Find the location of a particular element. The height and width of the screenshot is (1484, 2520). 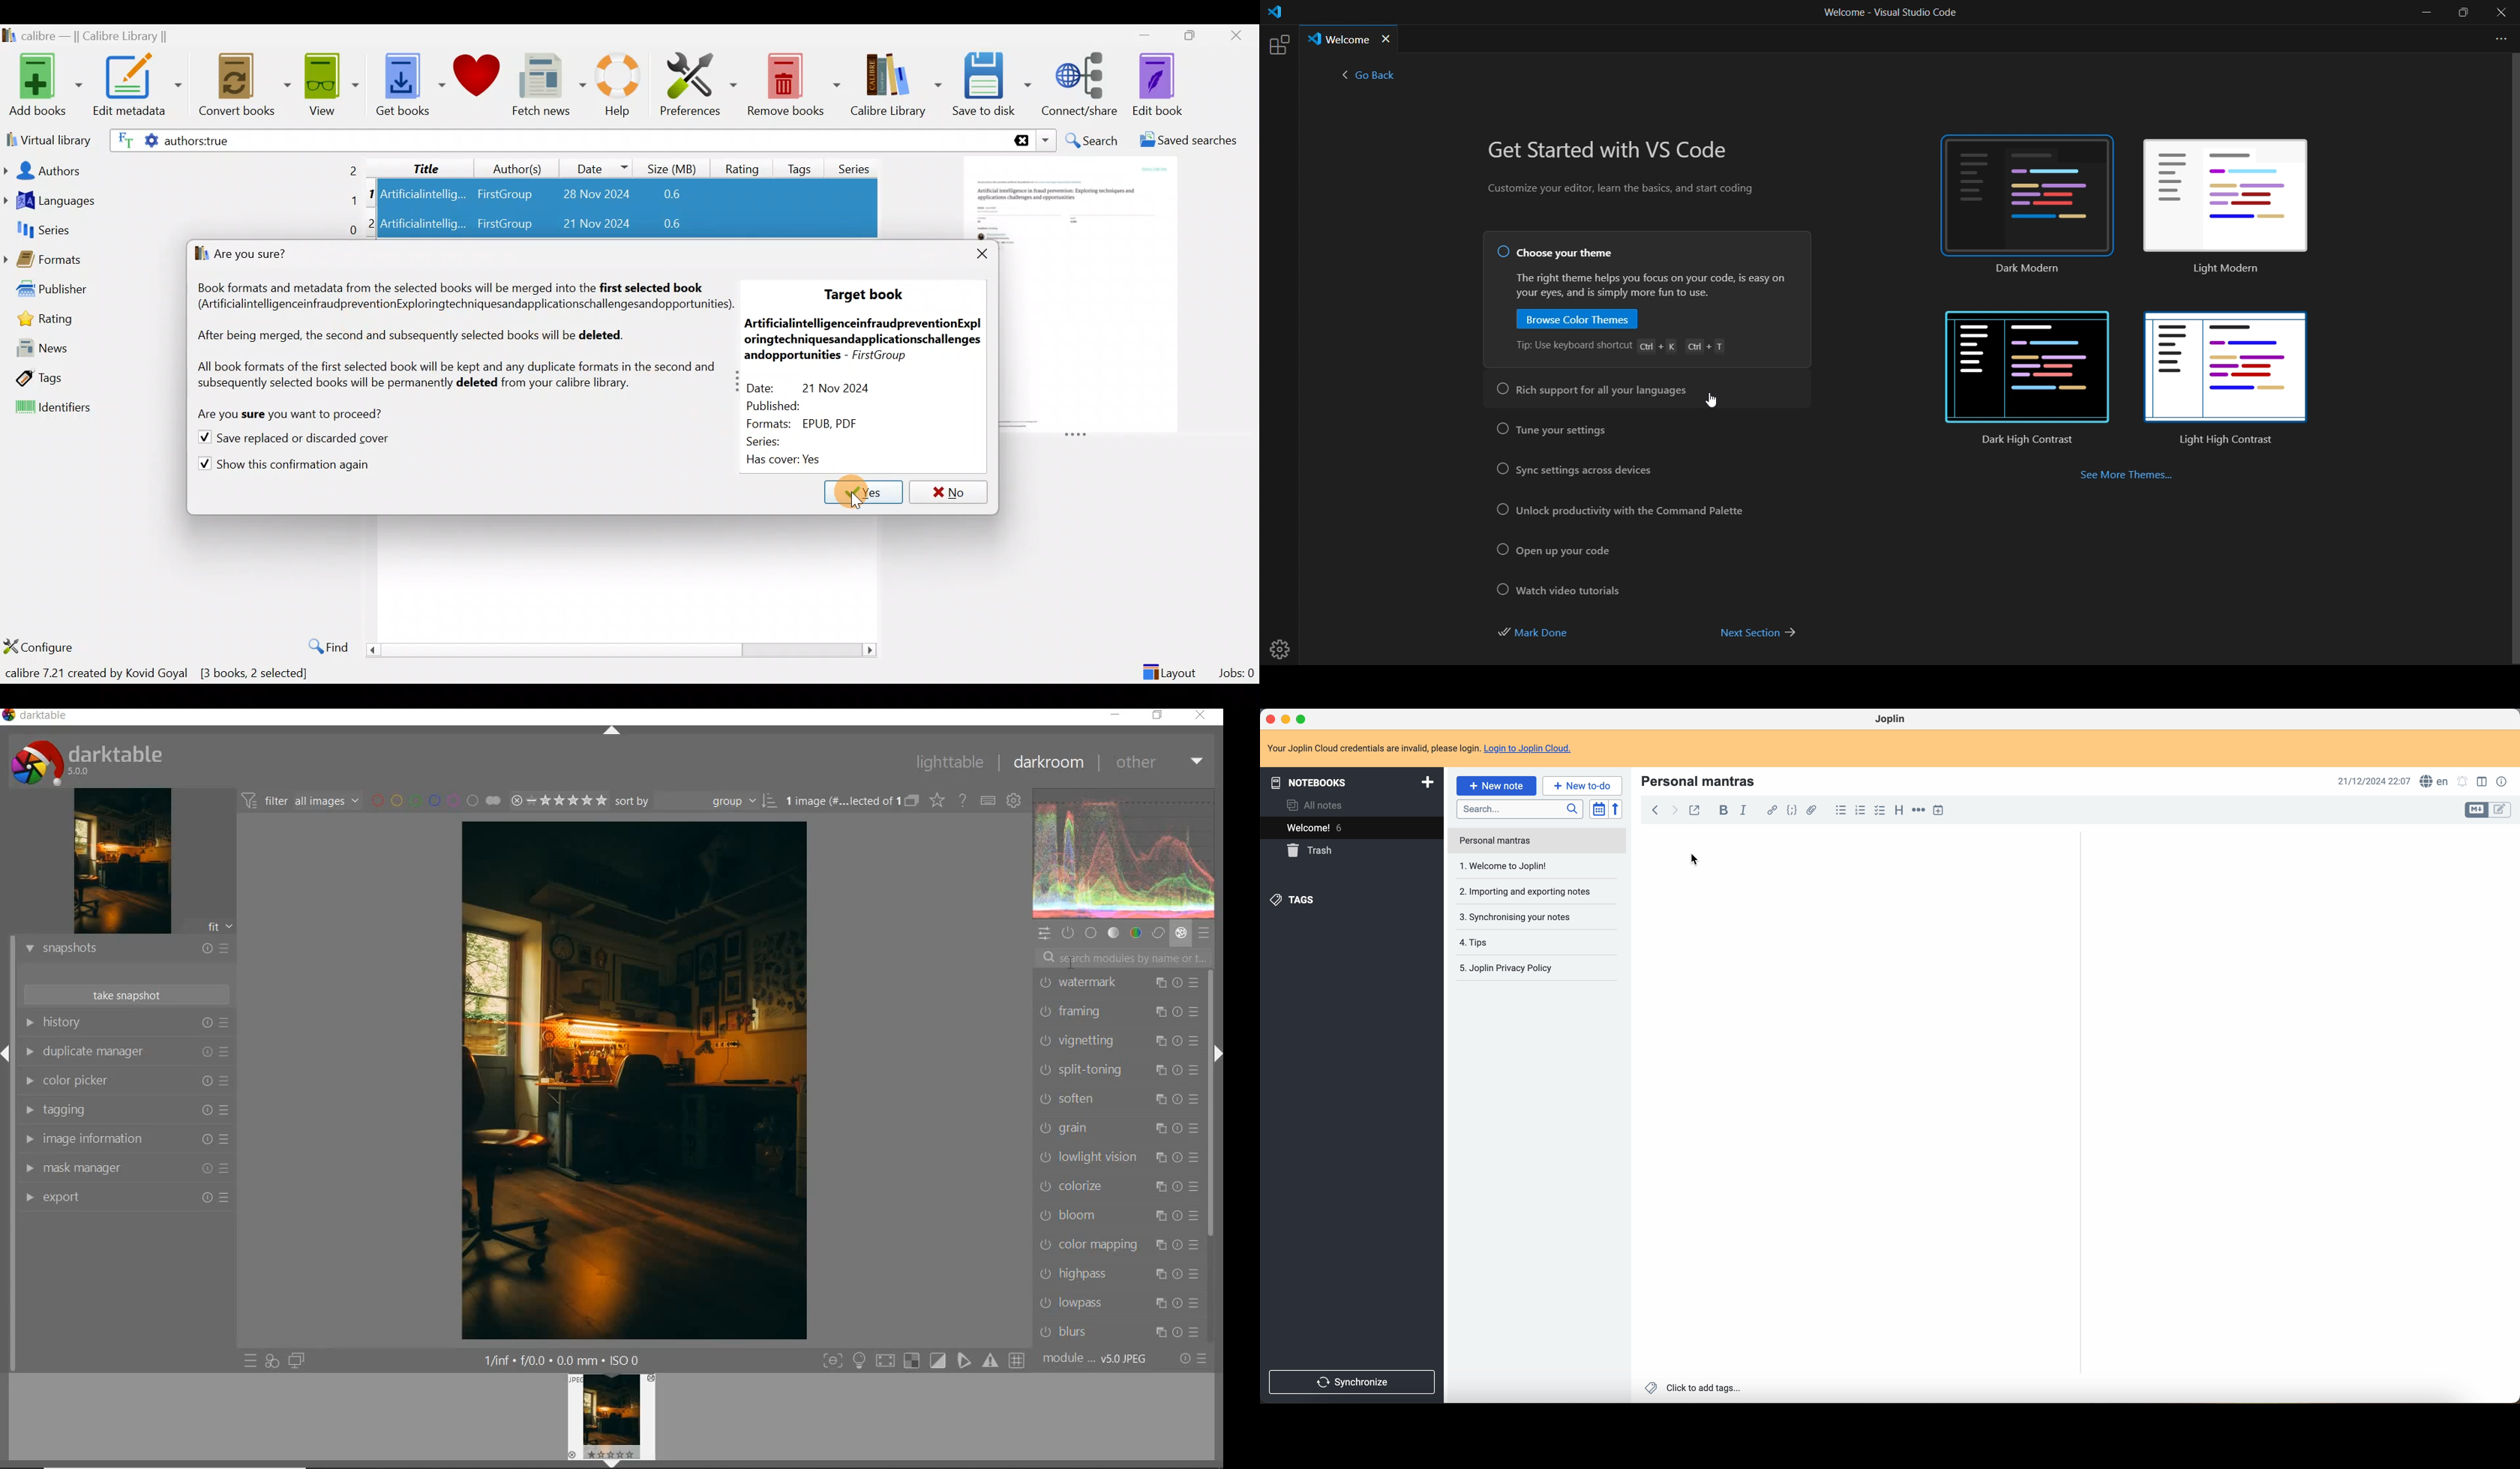

Joplin is located at coordinates (1892, 719).